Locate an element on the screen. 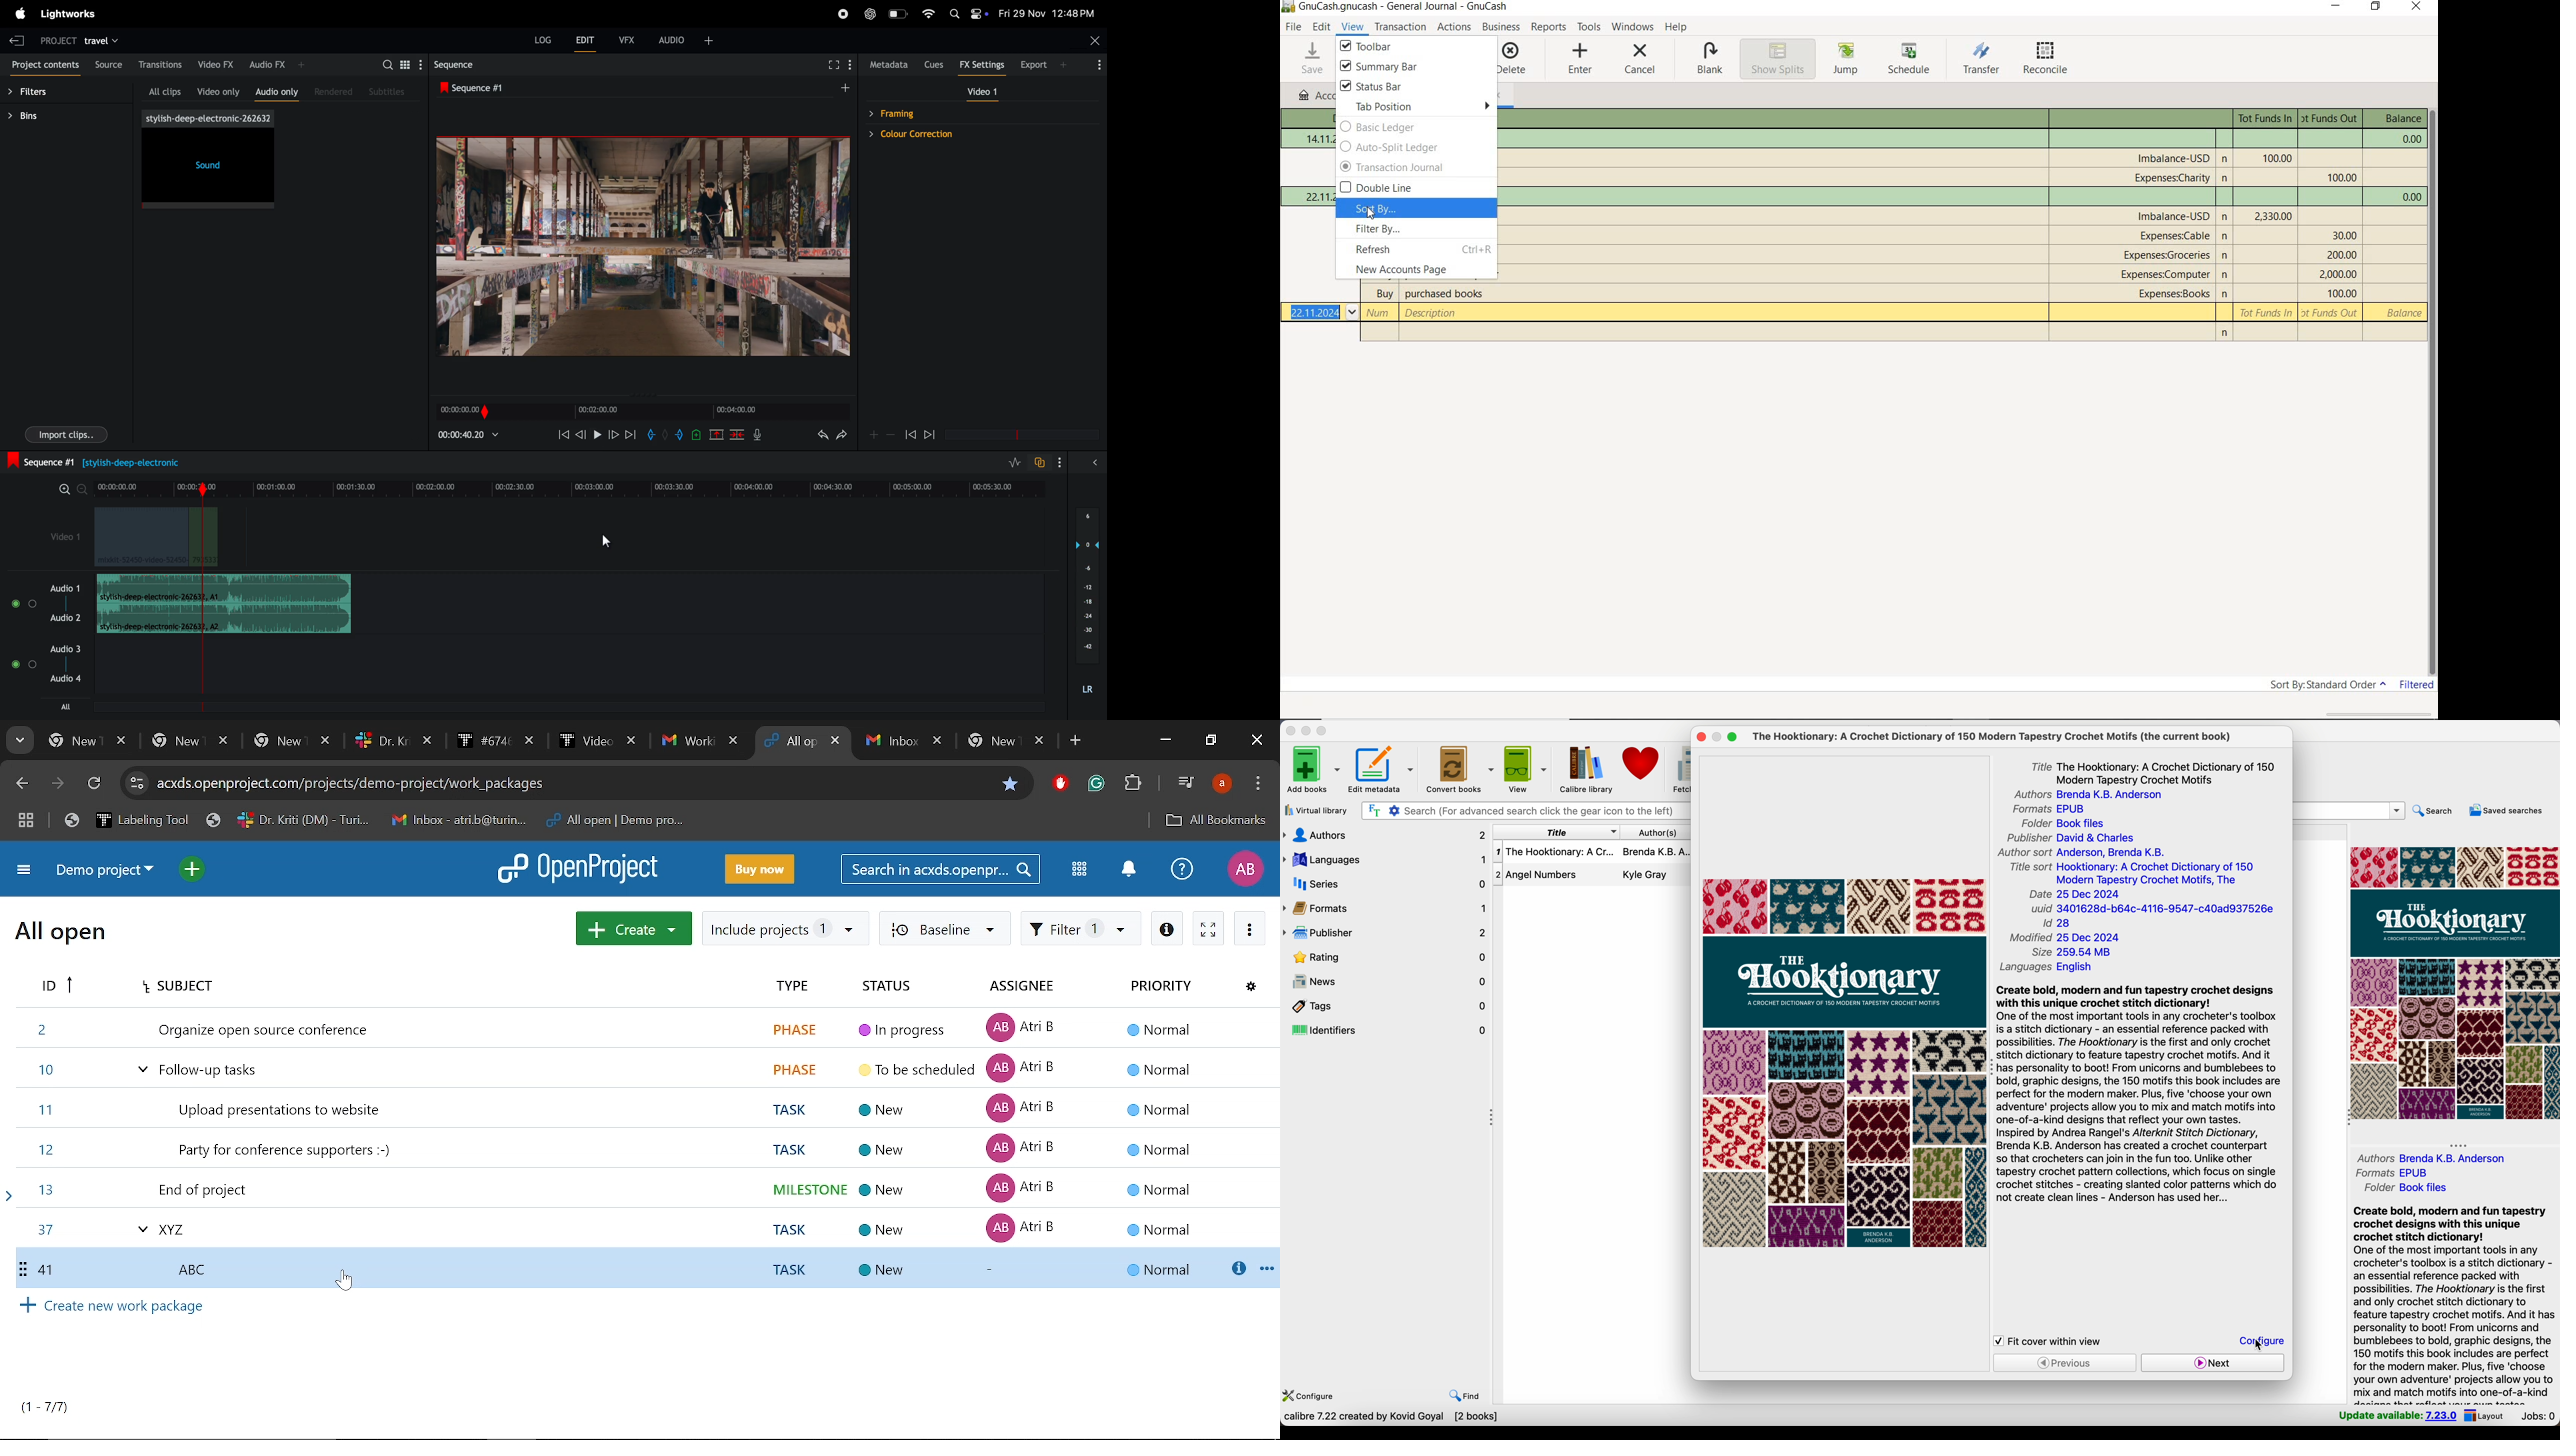 The image size is (2576, 1456). donate is located at coordinates (1643, 764).